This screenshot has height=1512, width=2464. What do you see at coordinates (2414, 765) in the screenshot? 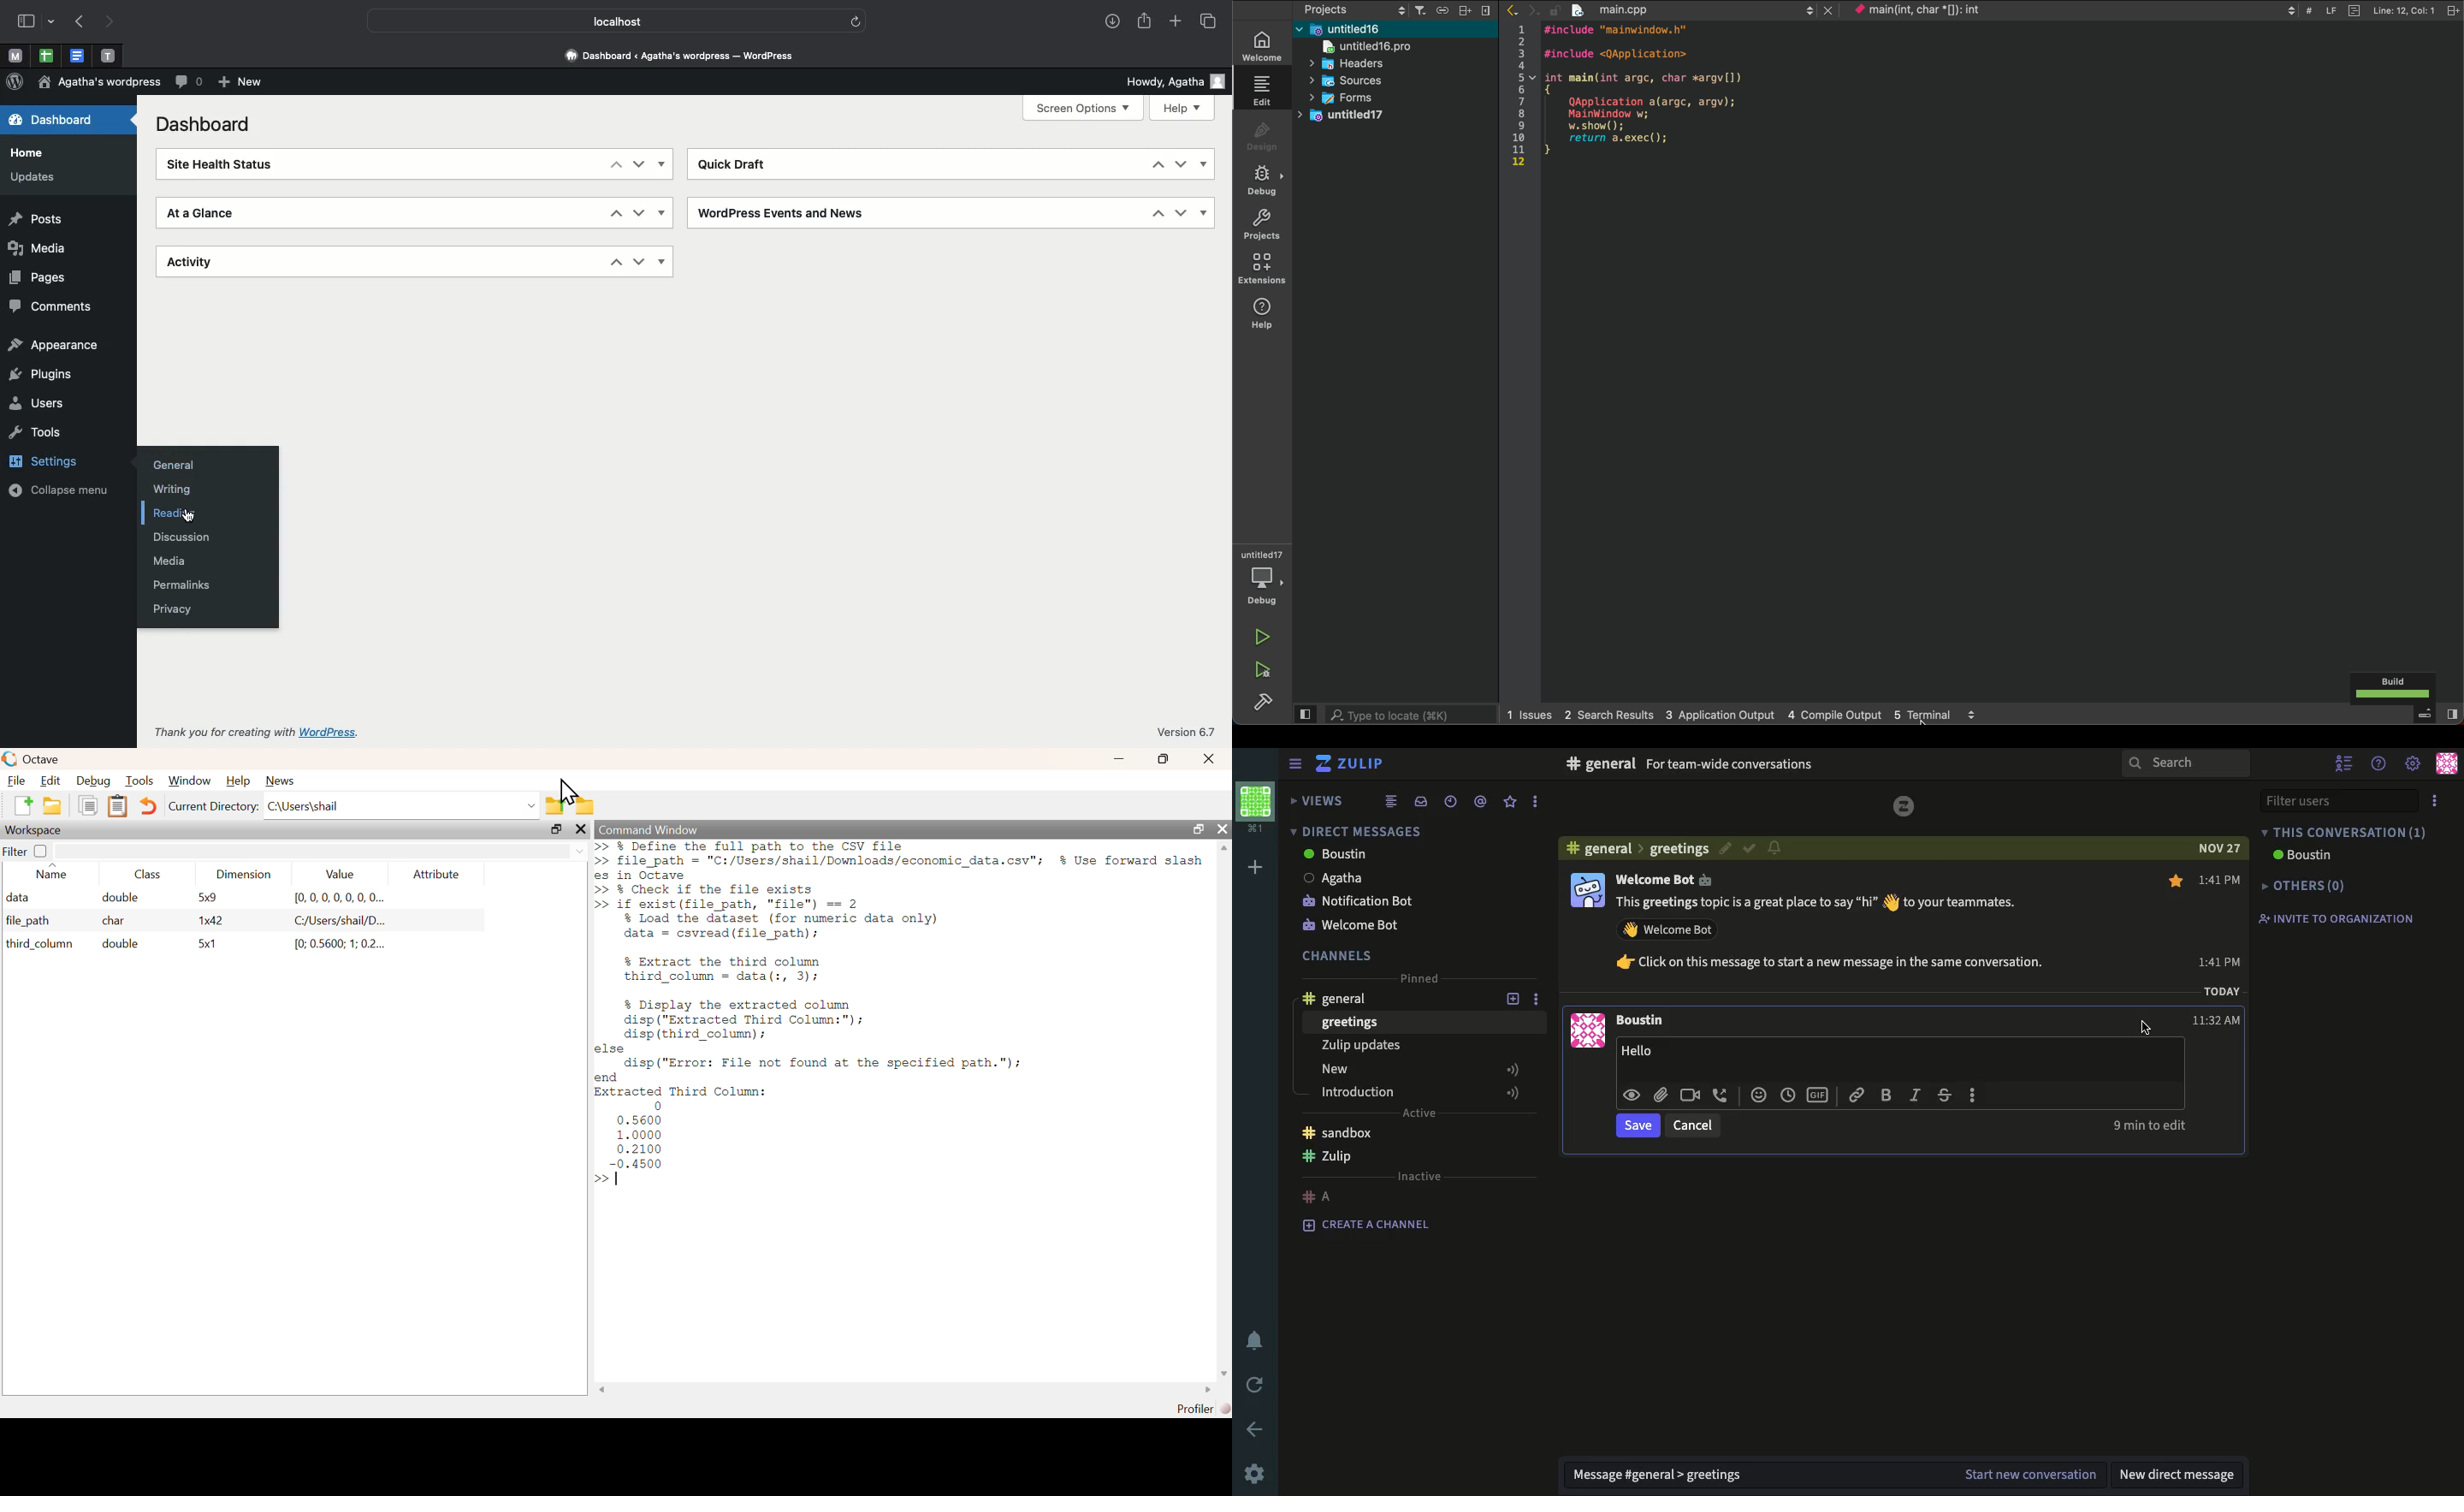
I see `settings` at bounding box center [2414, 765].